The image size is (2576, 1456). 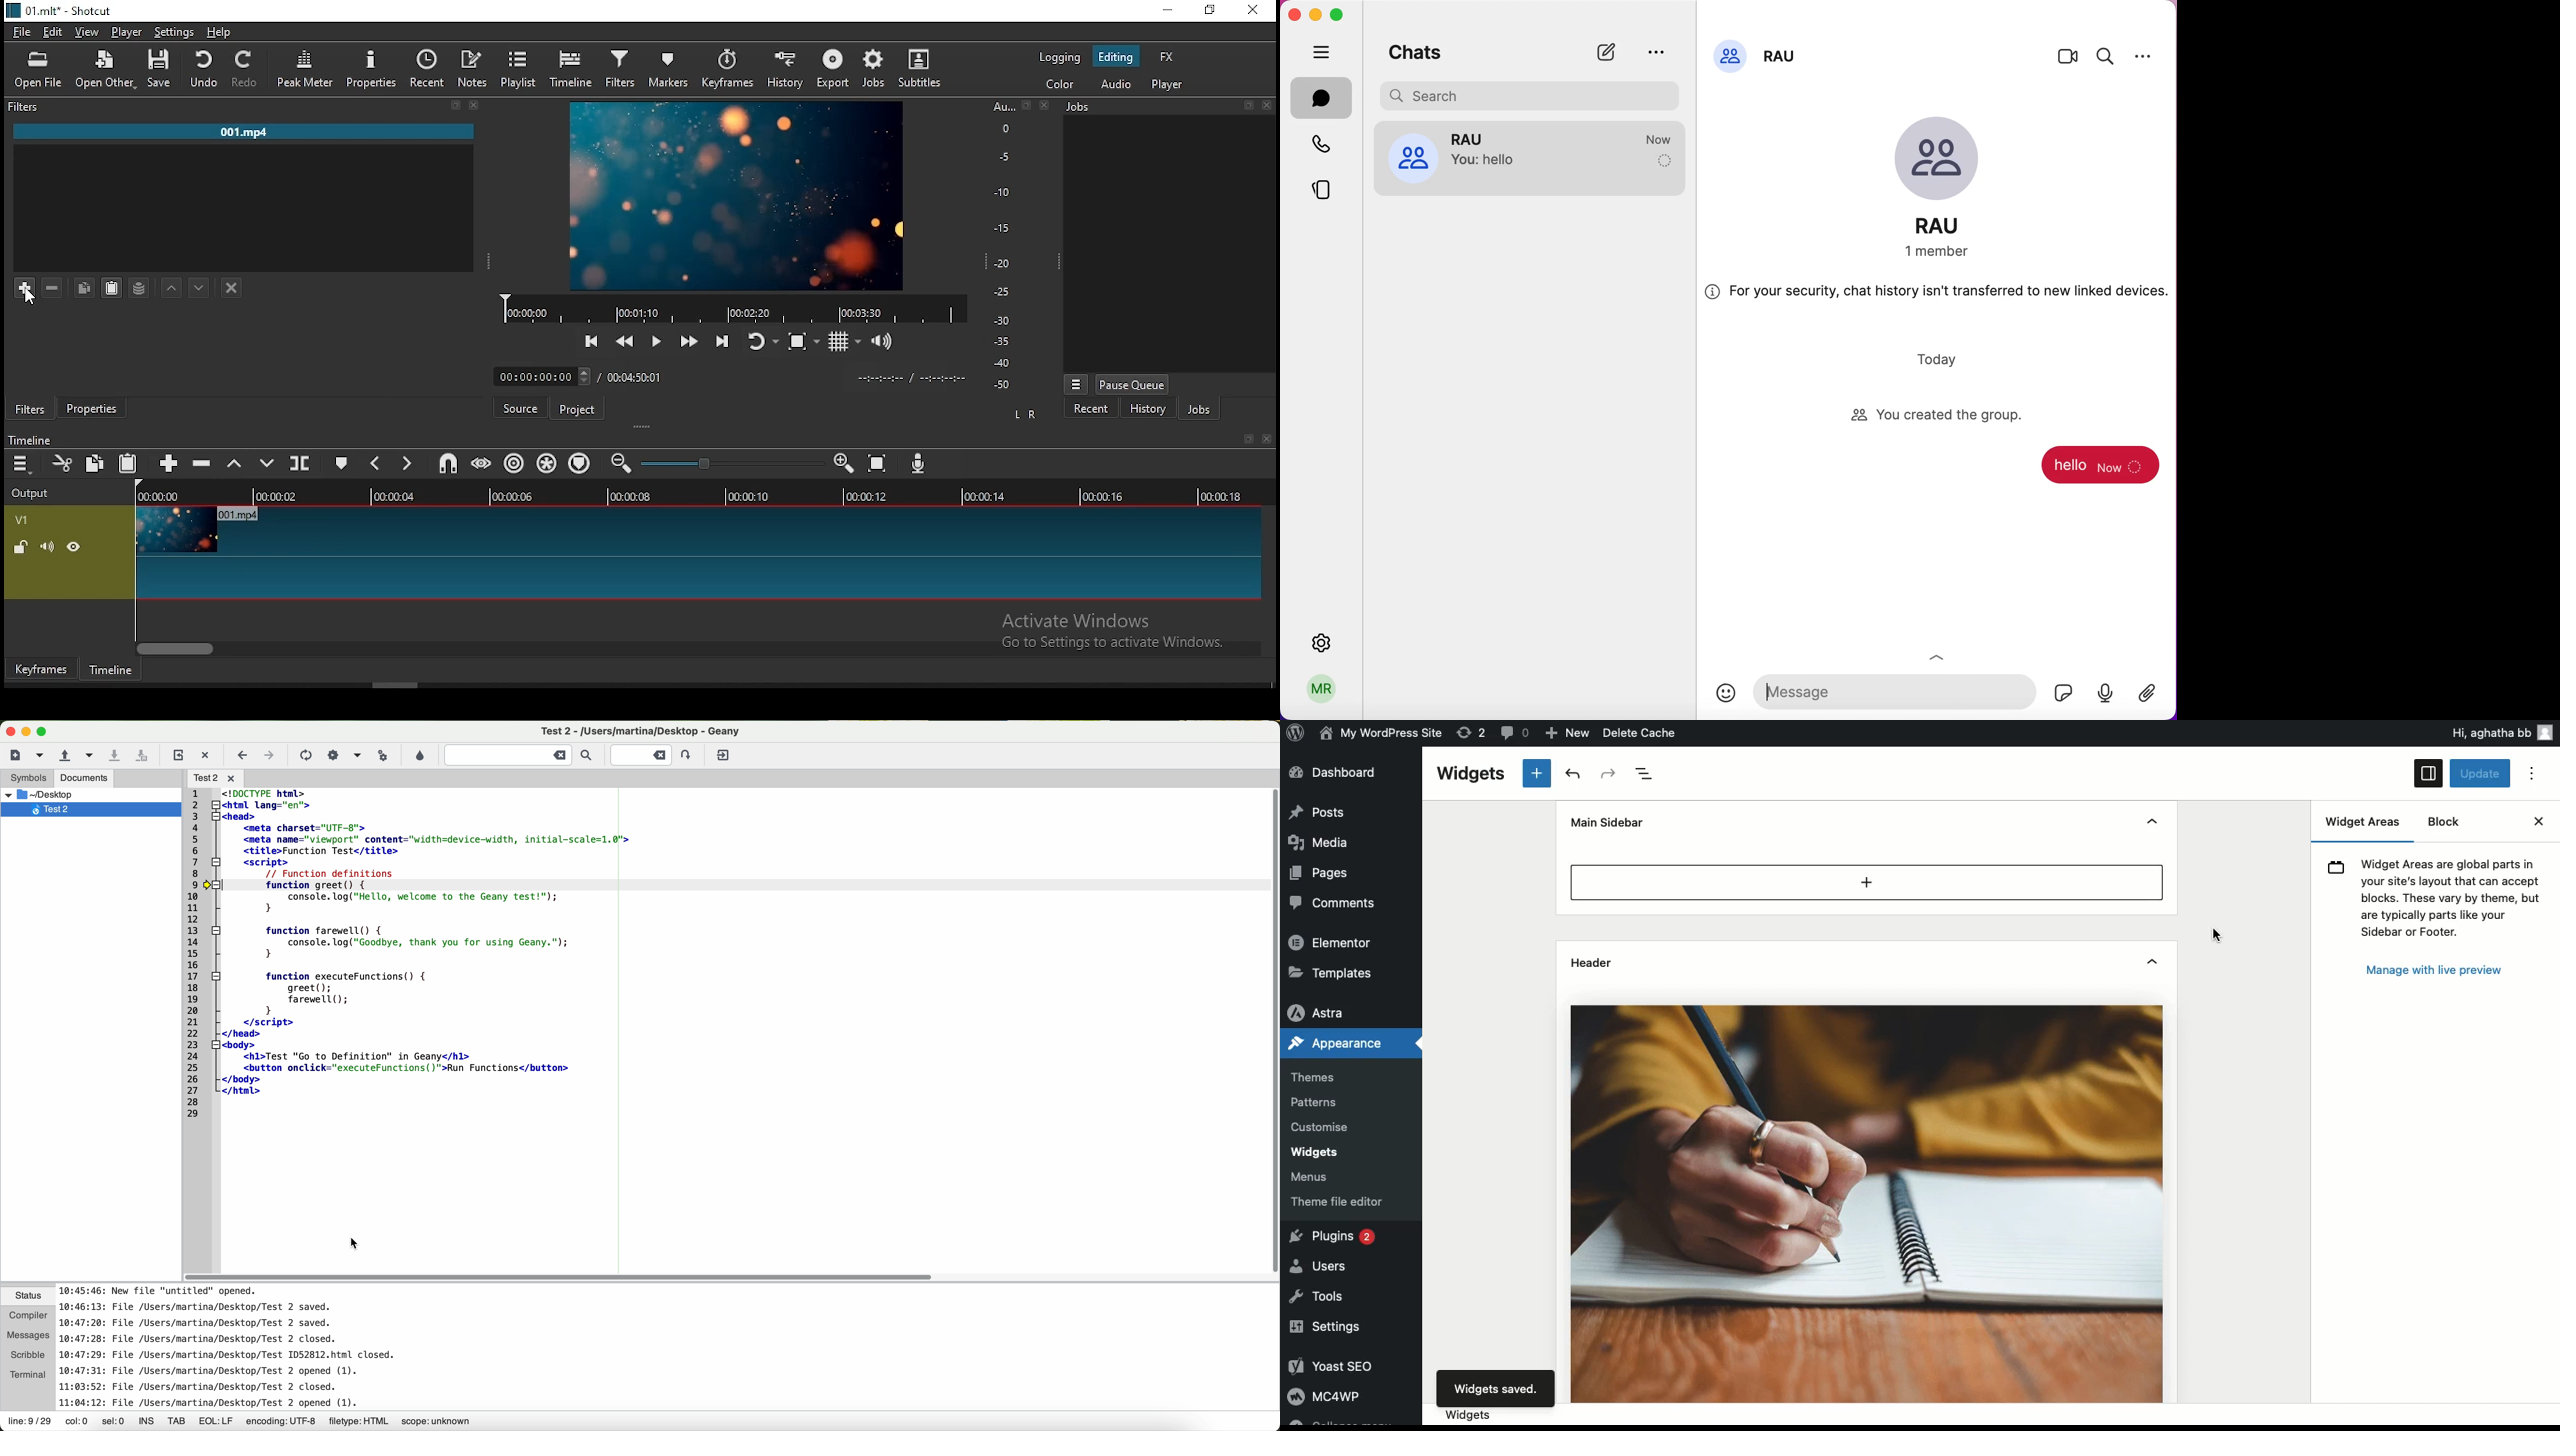 What do you see at coordinates (1949, 252) in the screenshot?
I see `members` at bounding box center [1949, 252].